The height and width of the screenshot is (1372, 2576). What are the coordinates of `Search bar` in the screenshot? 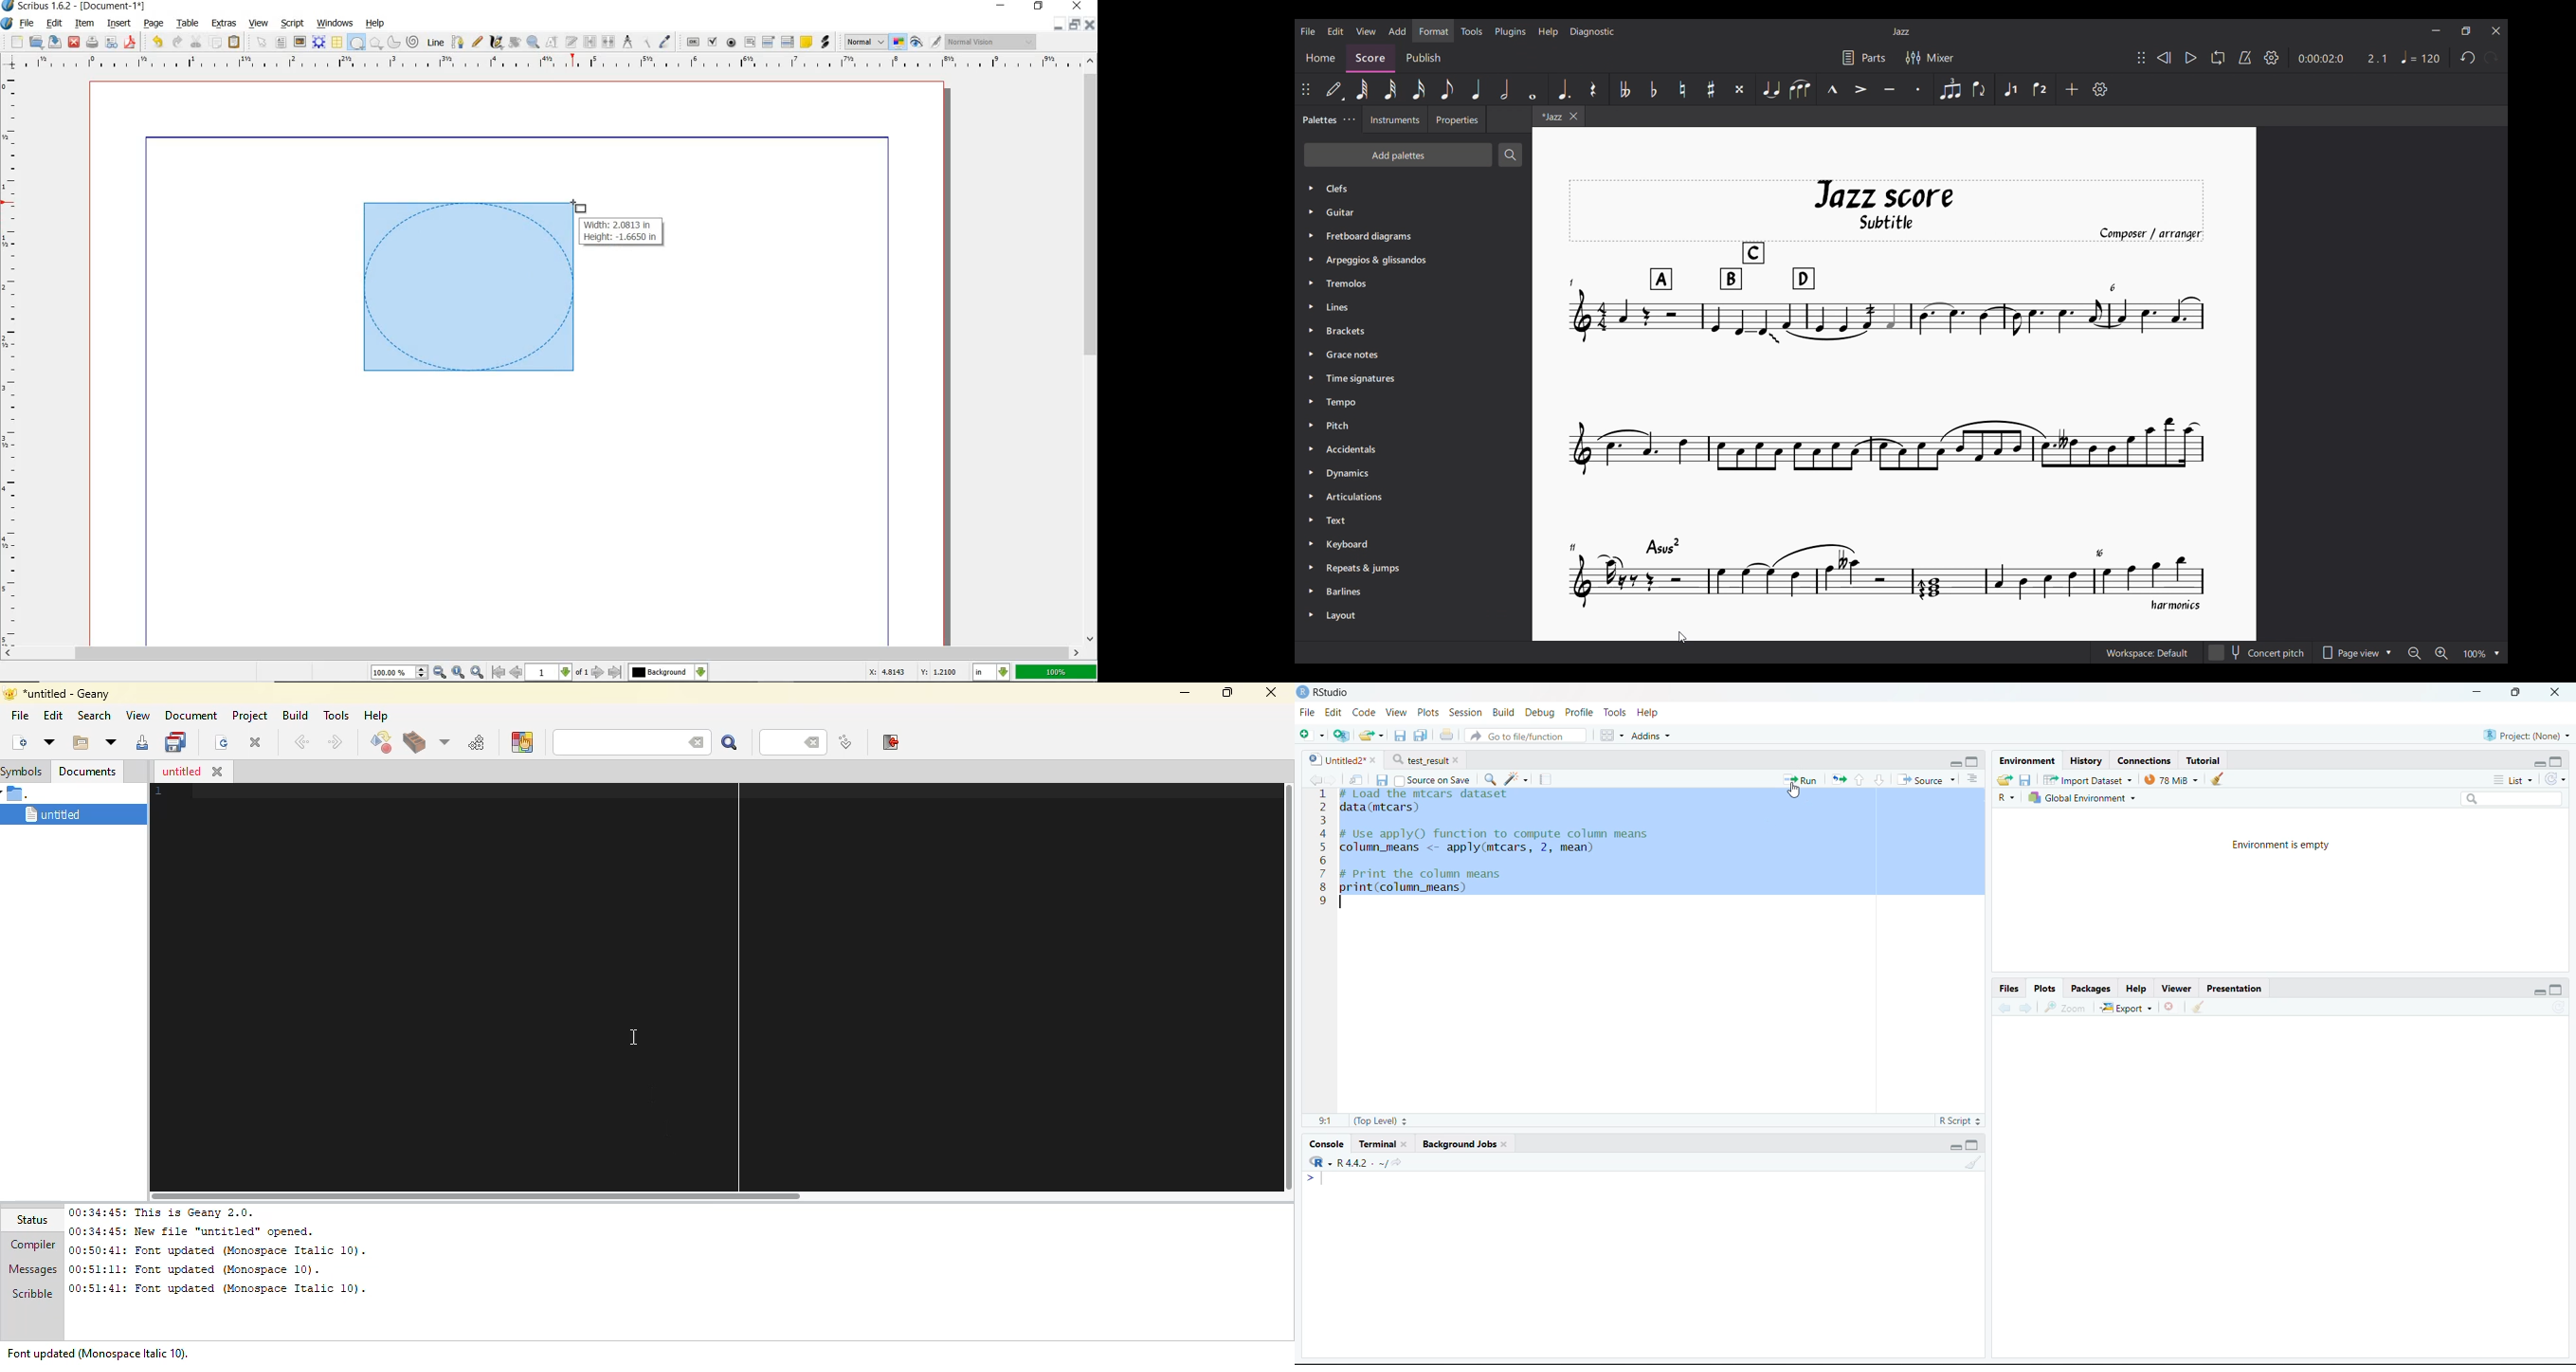 It's located at (2516, 800).